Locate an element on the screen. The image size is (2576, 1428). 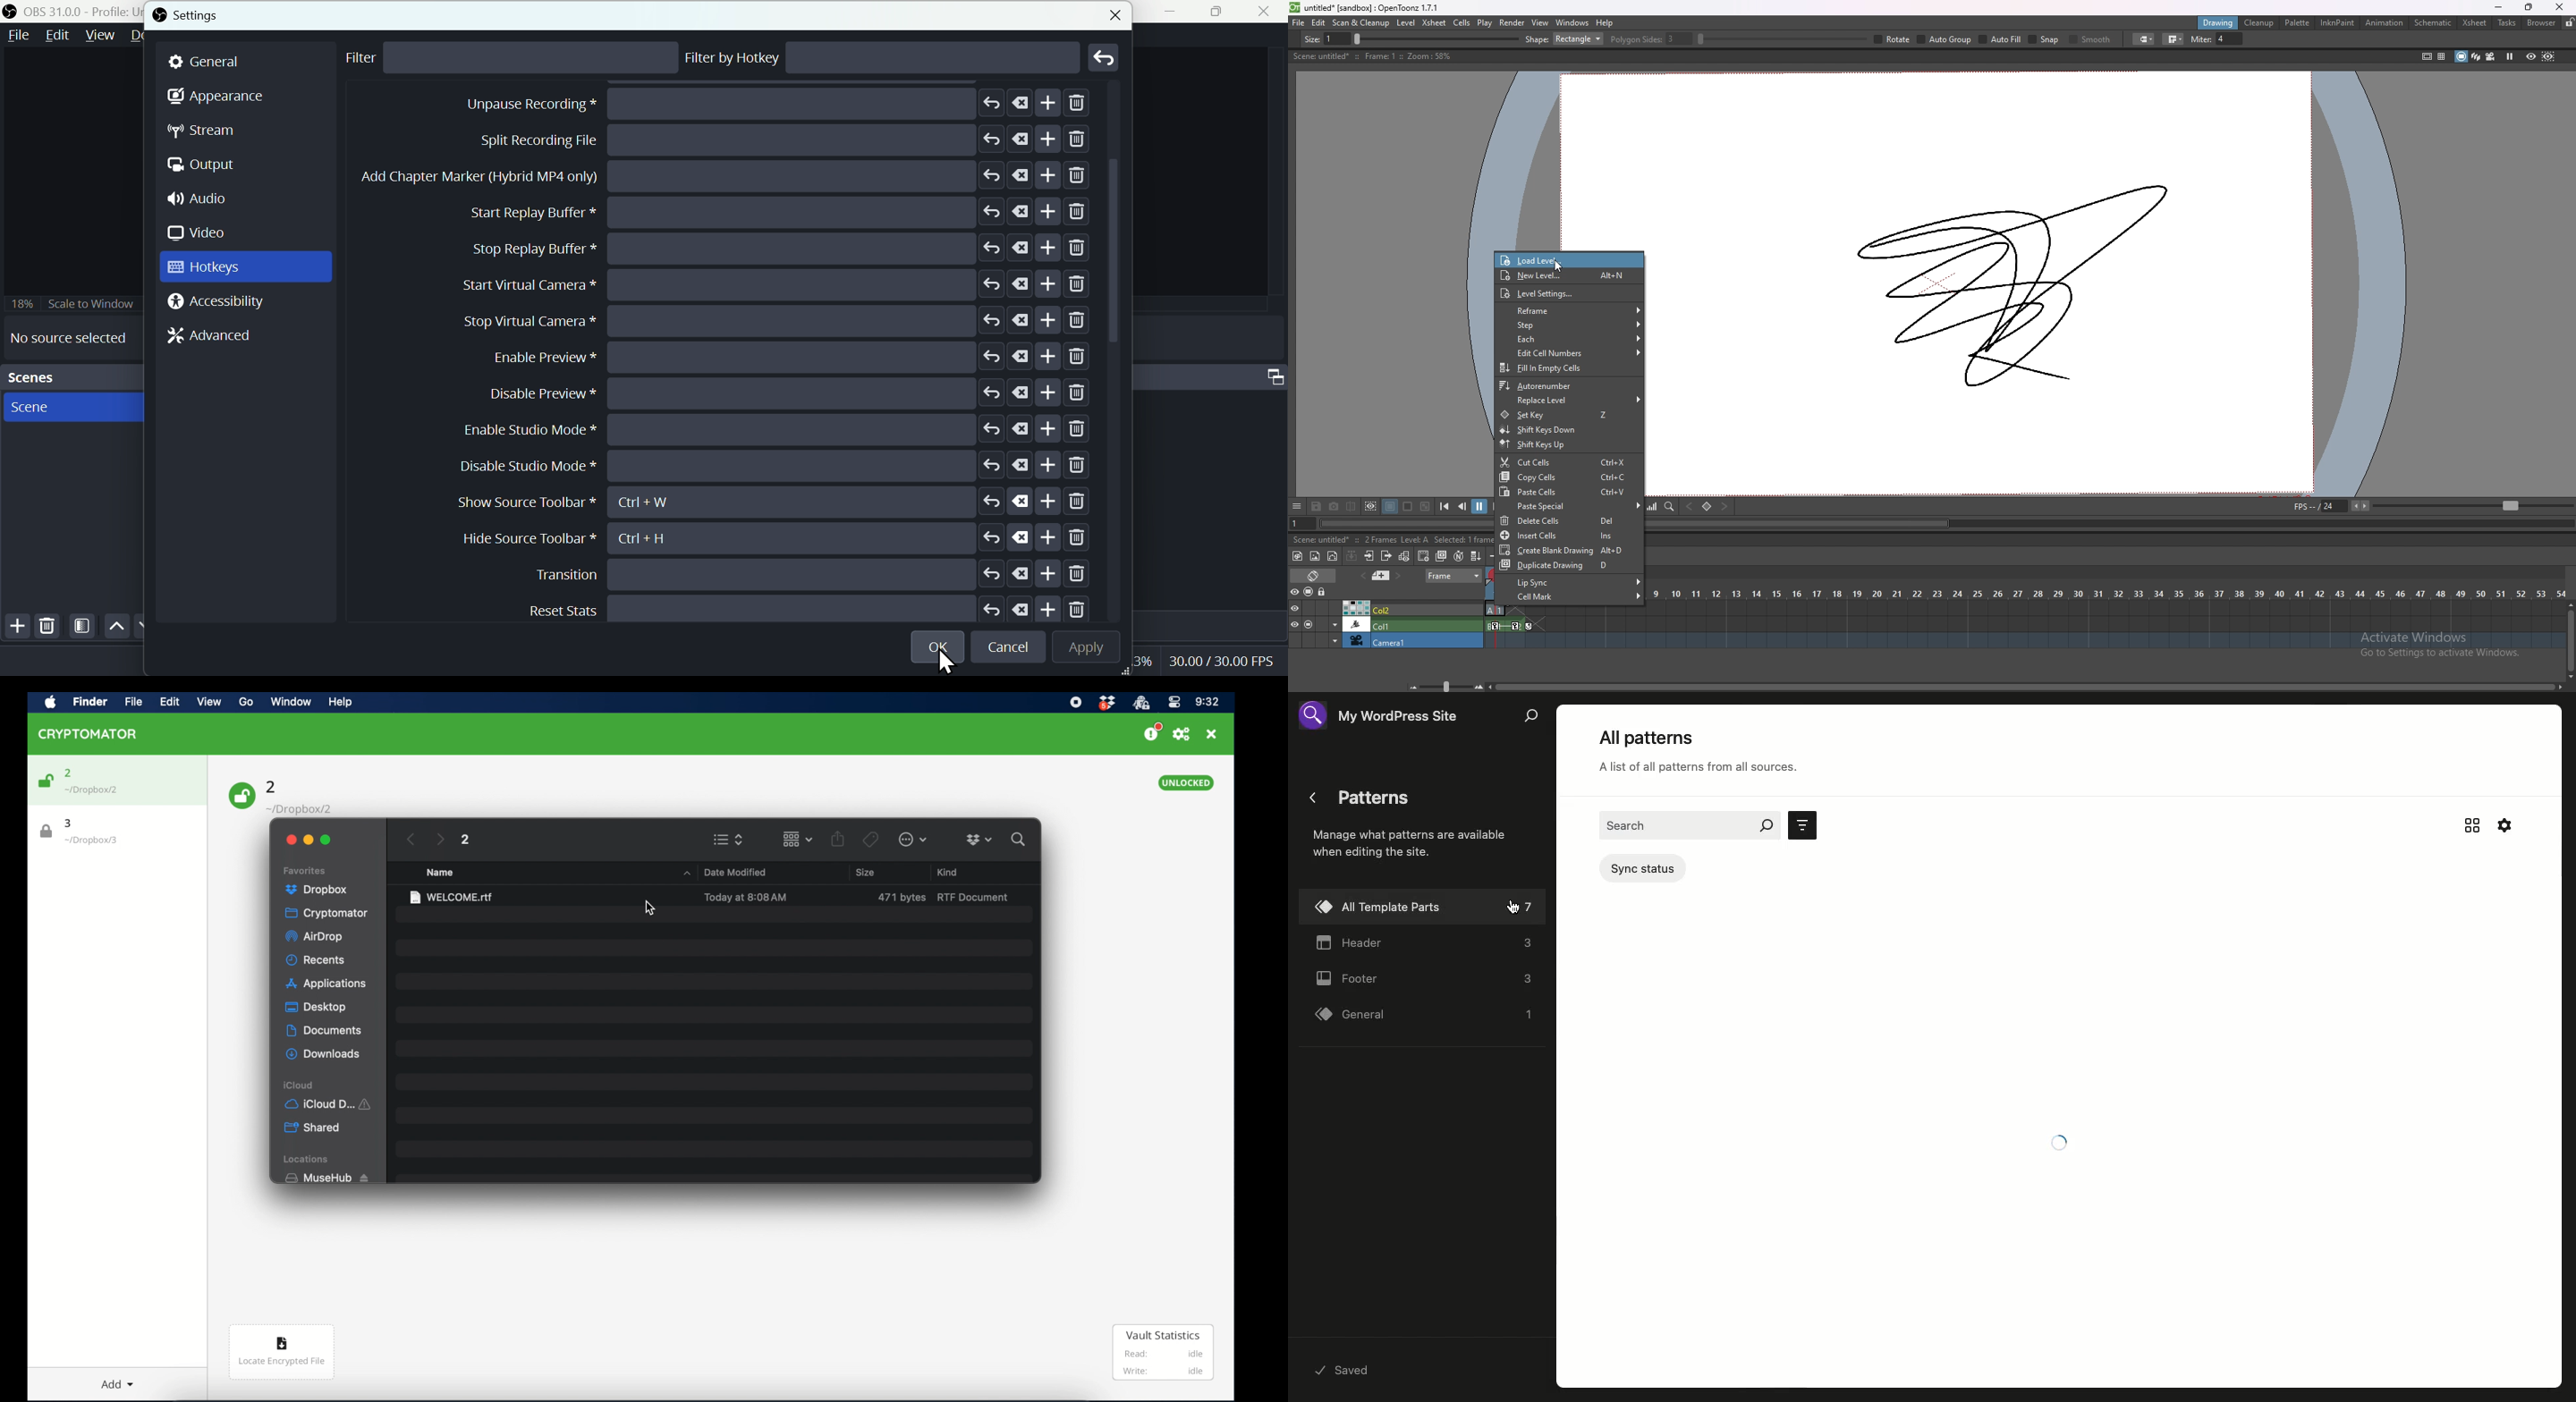
freeze is located at coordinates (2510, 56).